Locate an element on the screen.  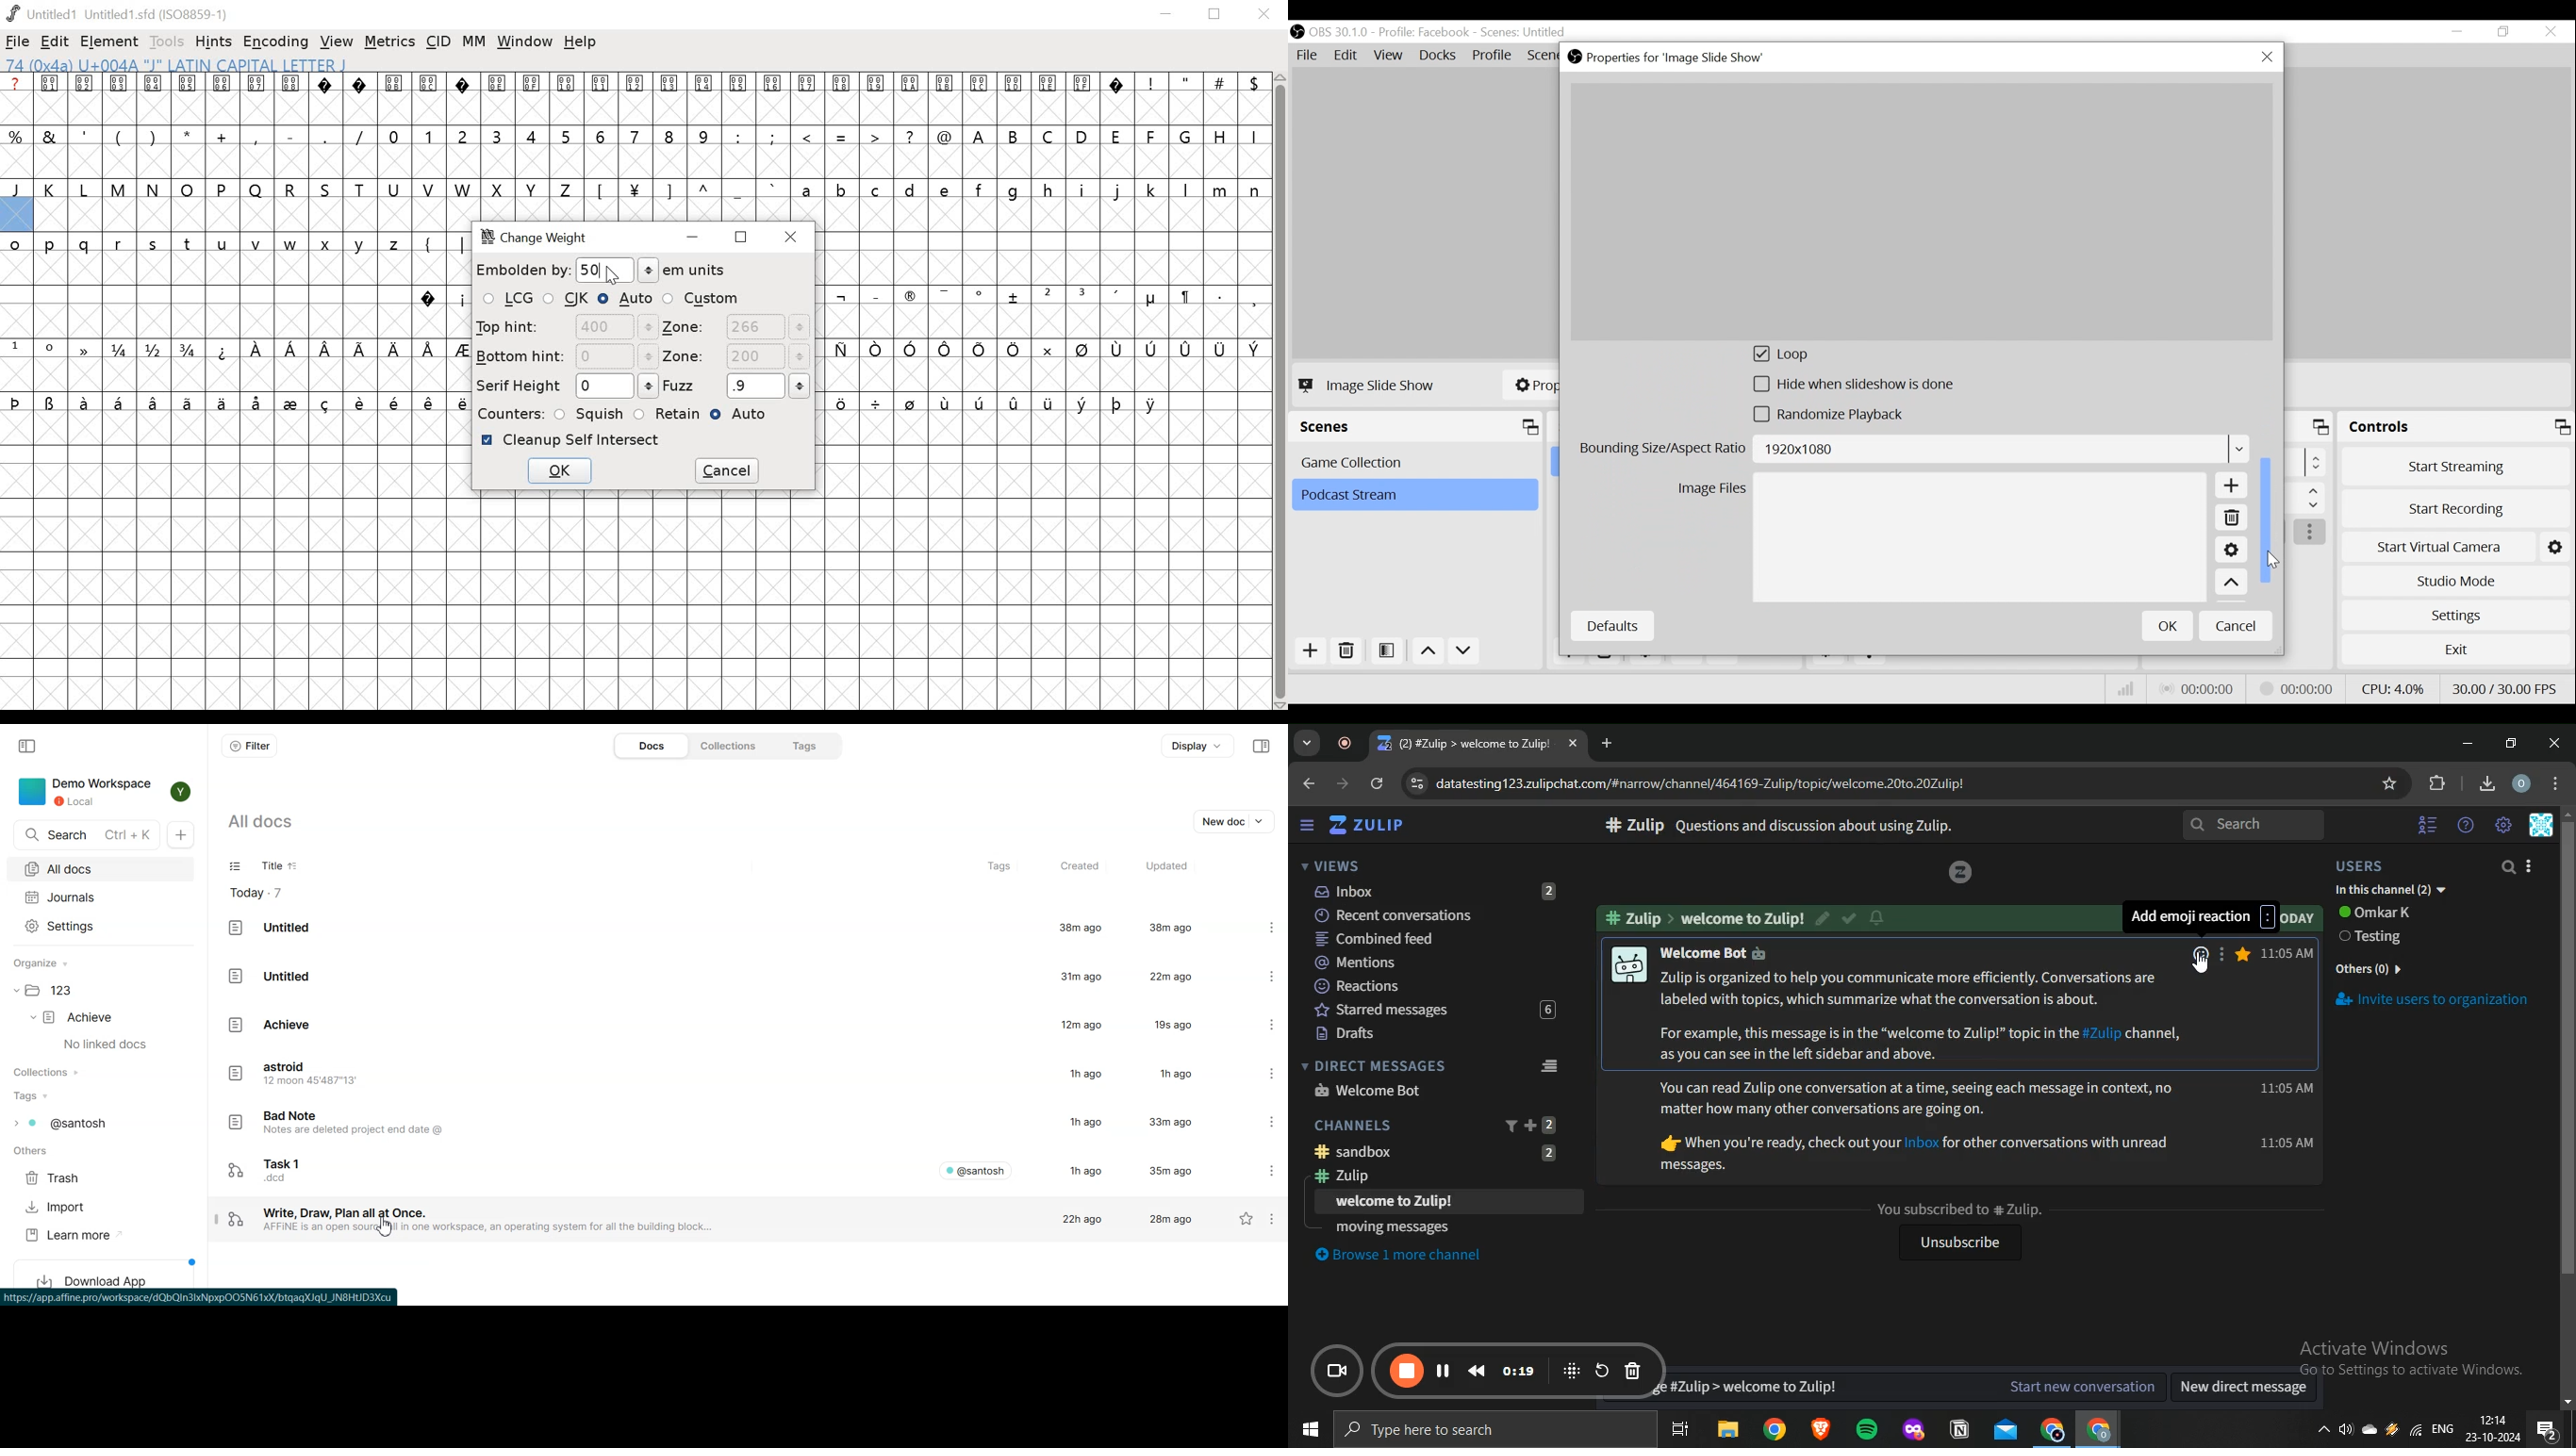
Open Scene Filter is located at coordinates (1389, 652).